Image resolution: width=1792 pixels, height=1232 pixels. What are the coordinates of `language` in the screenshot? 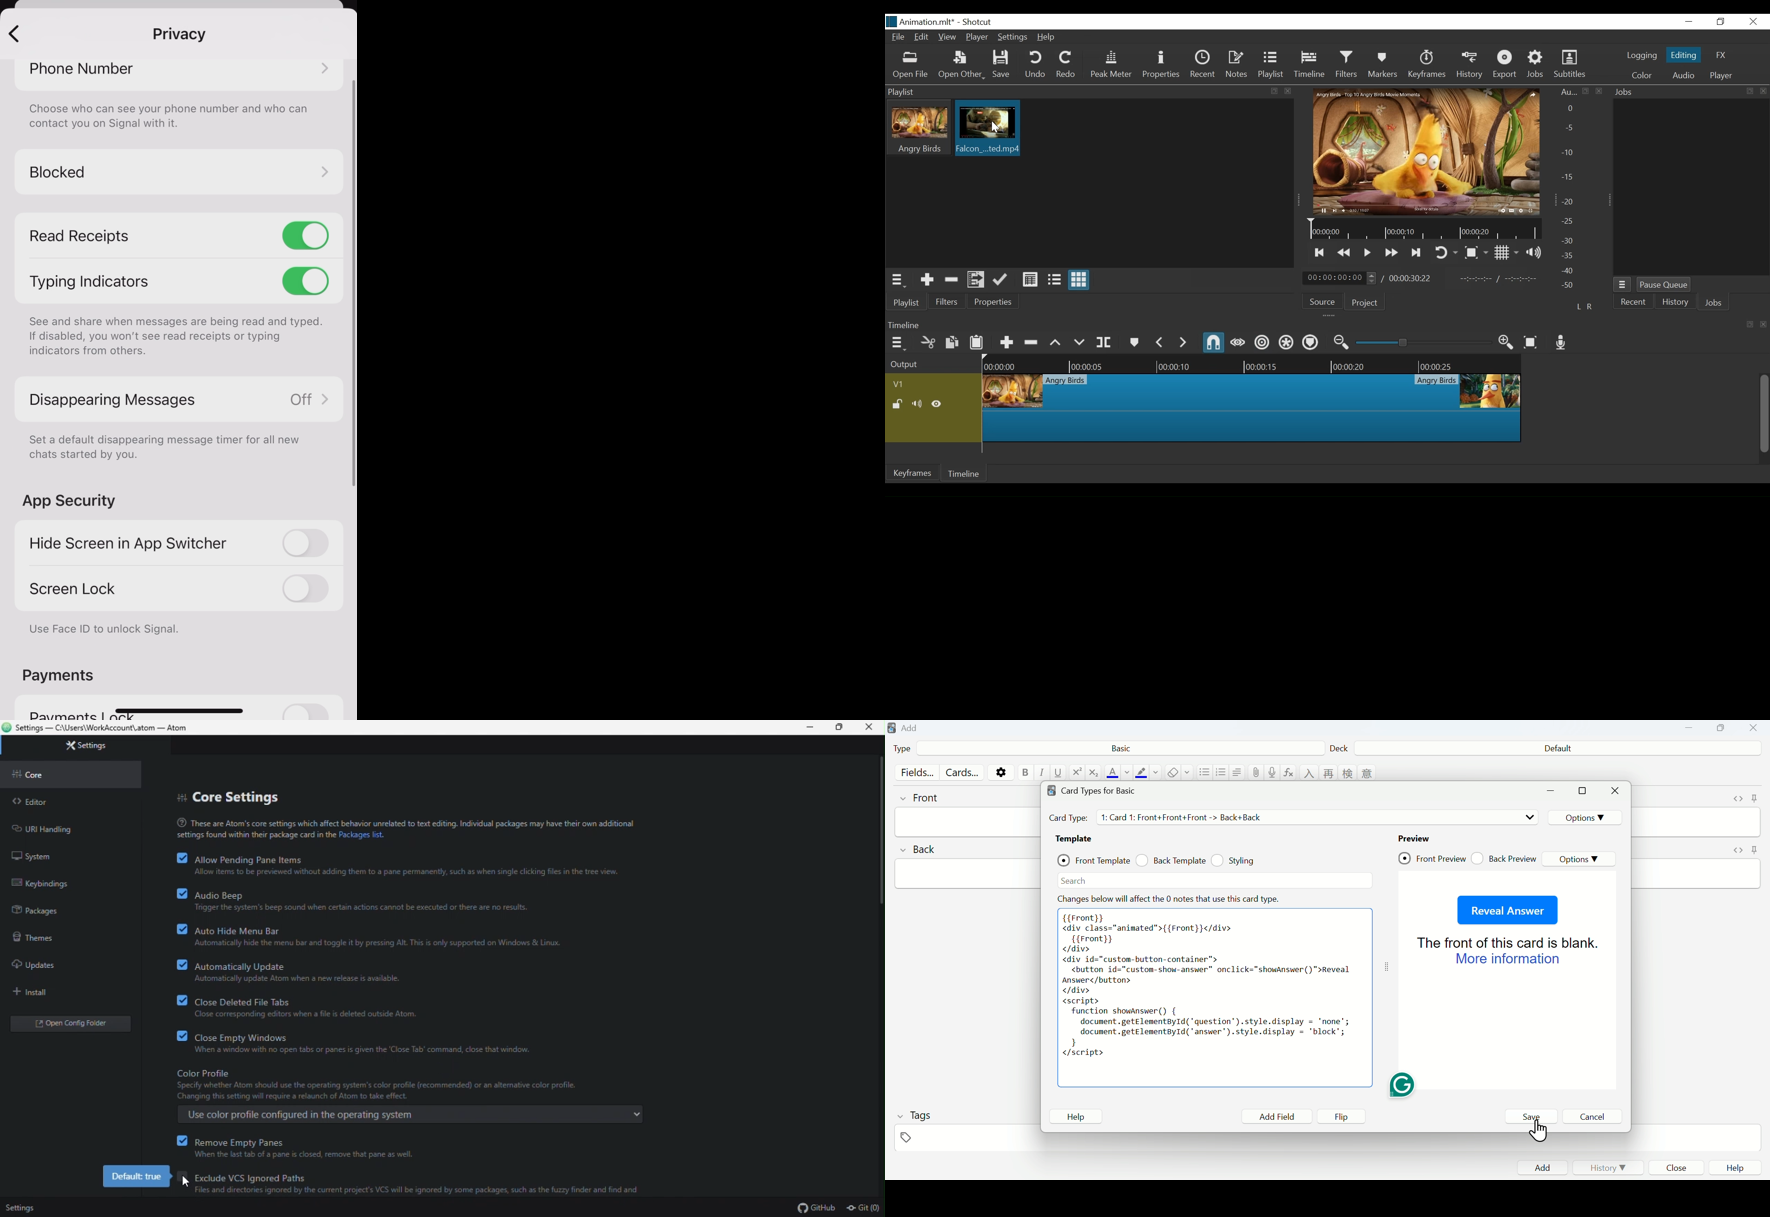 It's located at (1308, 773).